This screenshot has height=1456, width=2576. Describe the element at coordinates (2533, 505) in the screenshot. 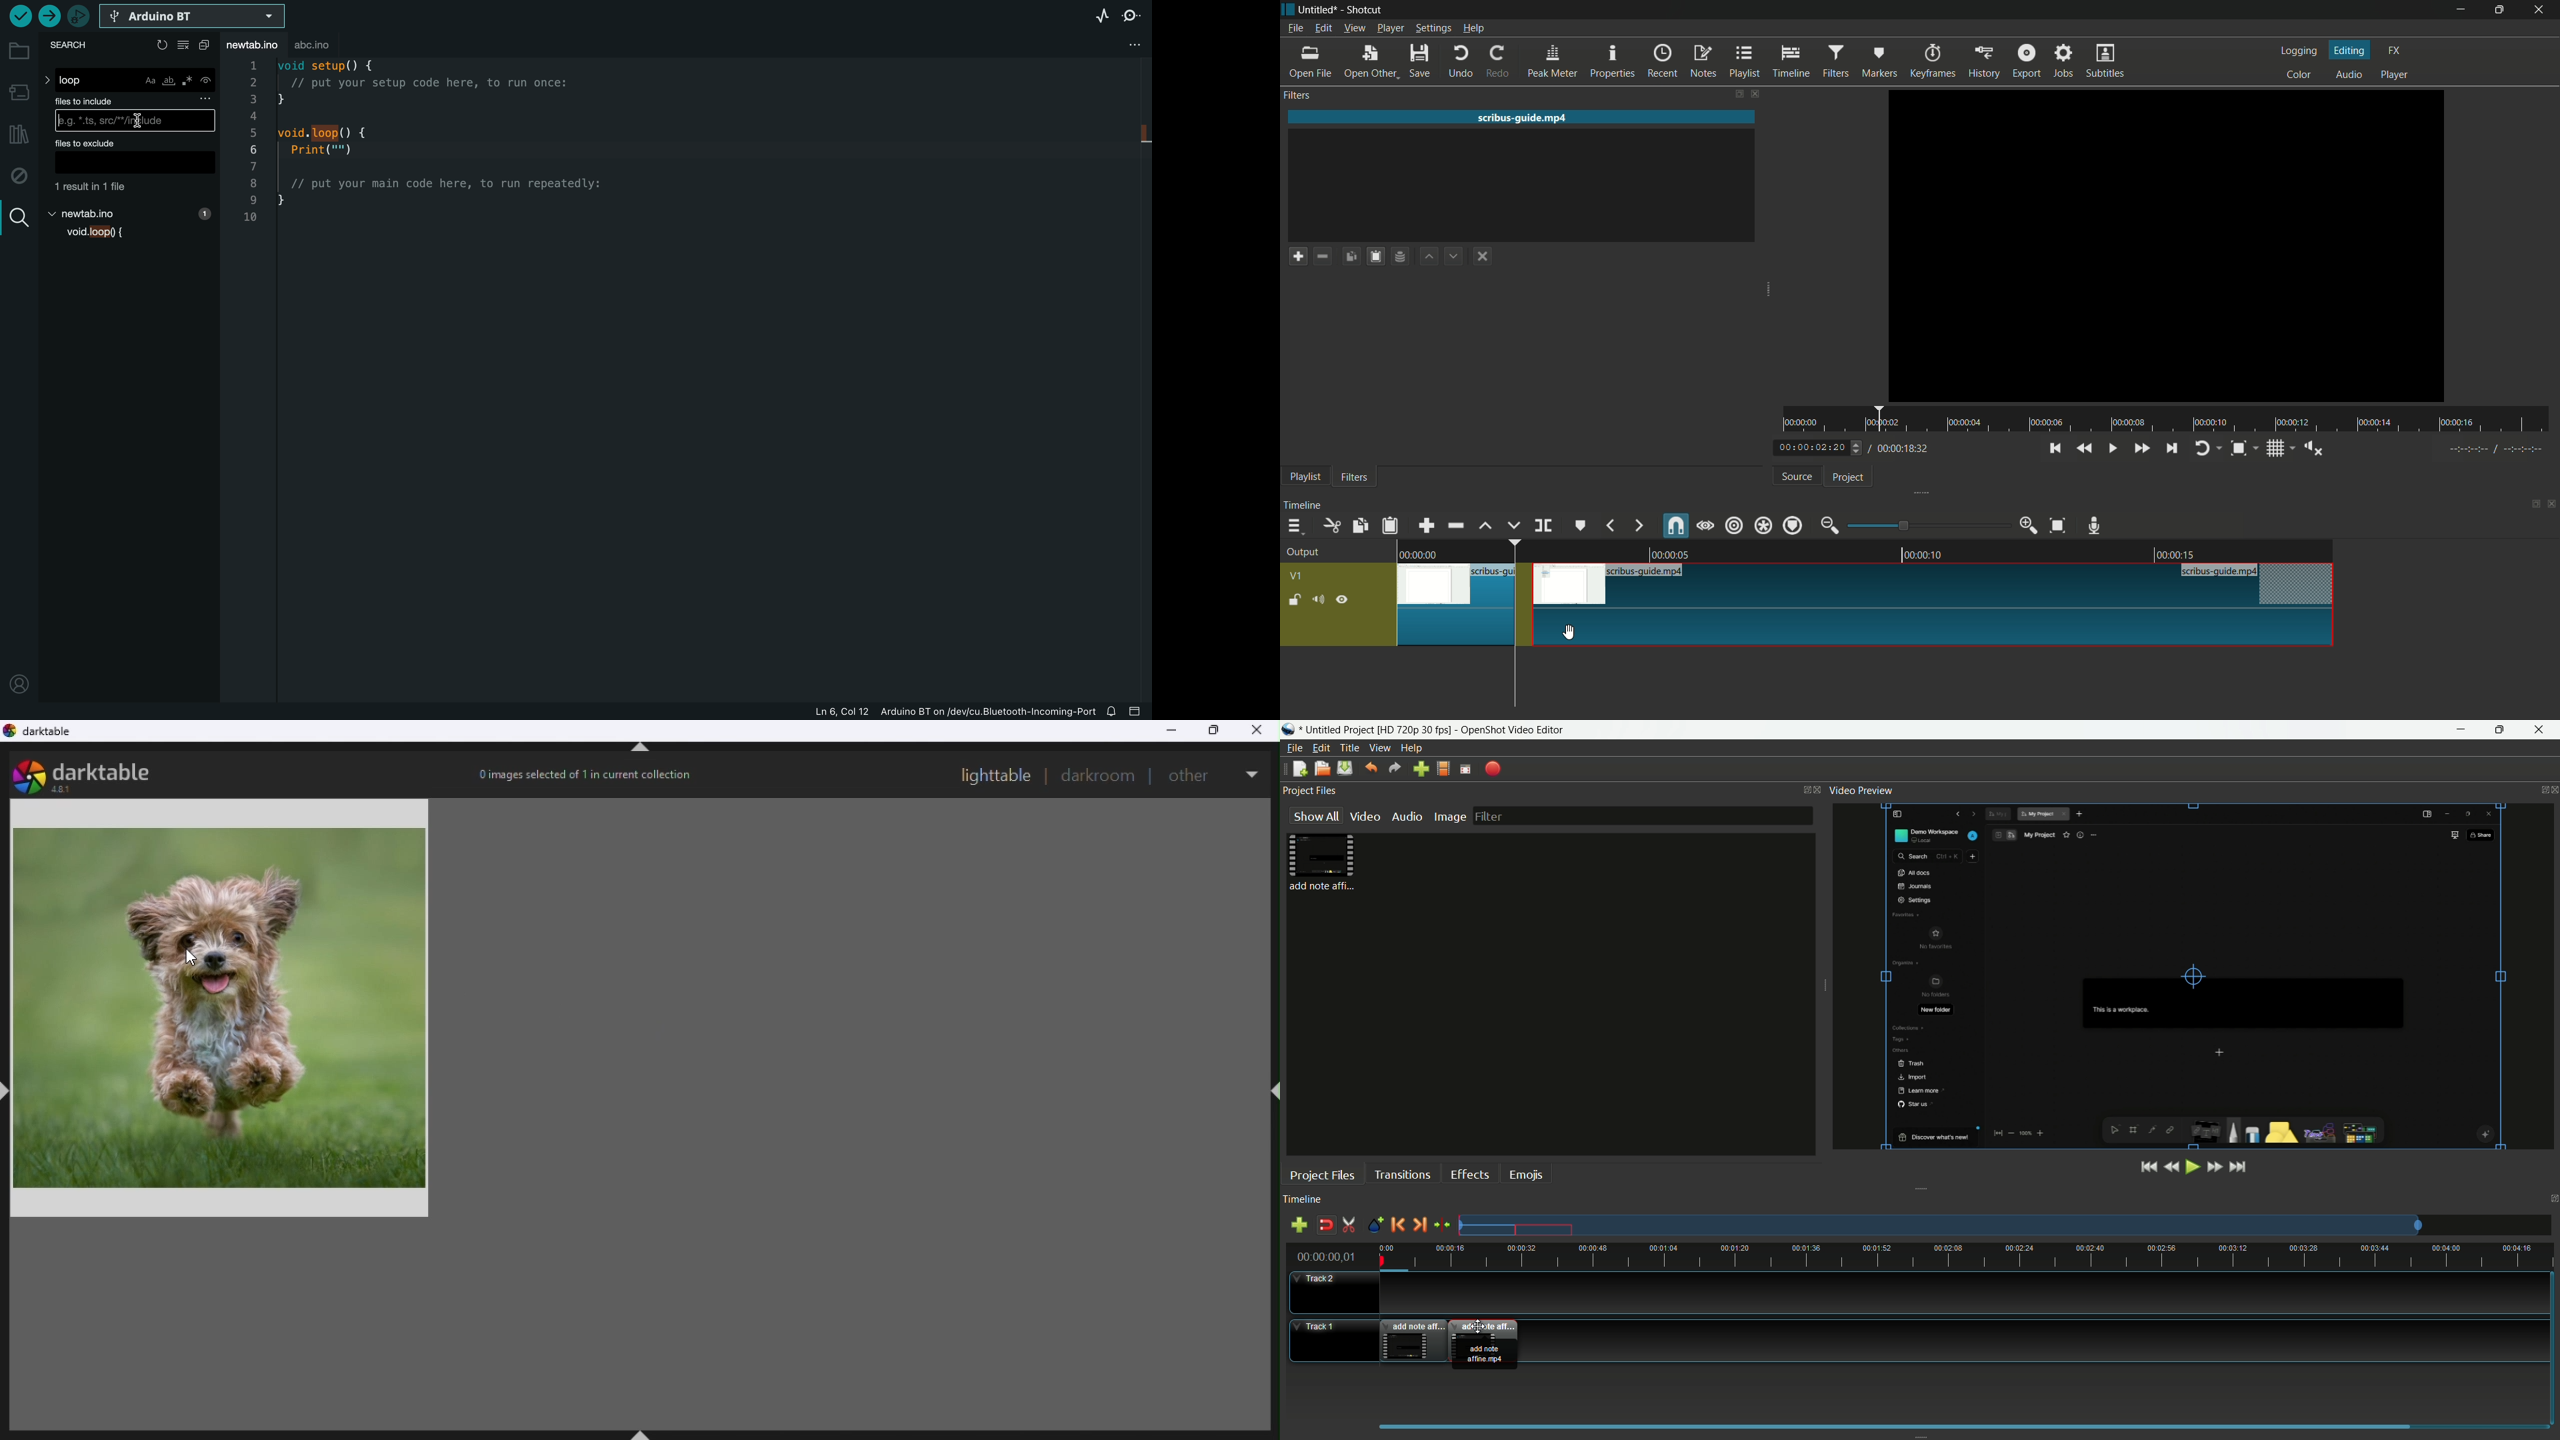

I see `change layout` at that location.